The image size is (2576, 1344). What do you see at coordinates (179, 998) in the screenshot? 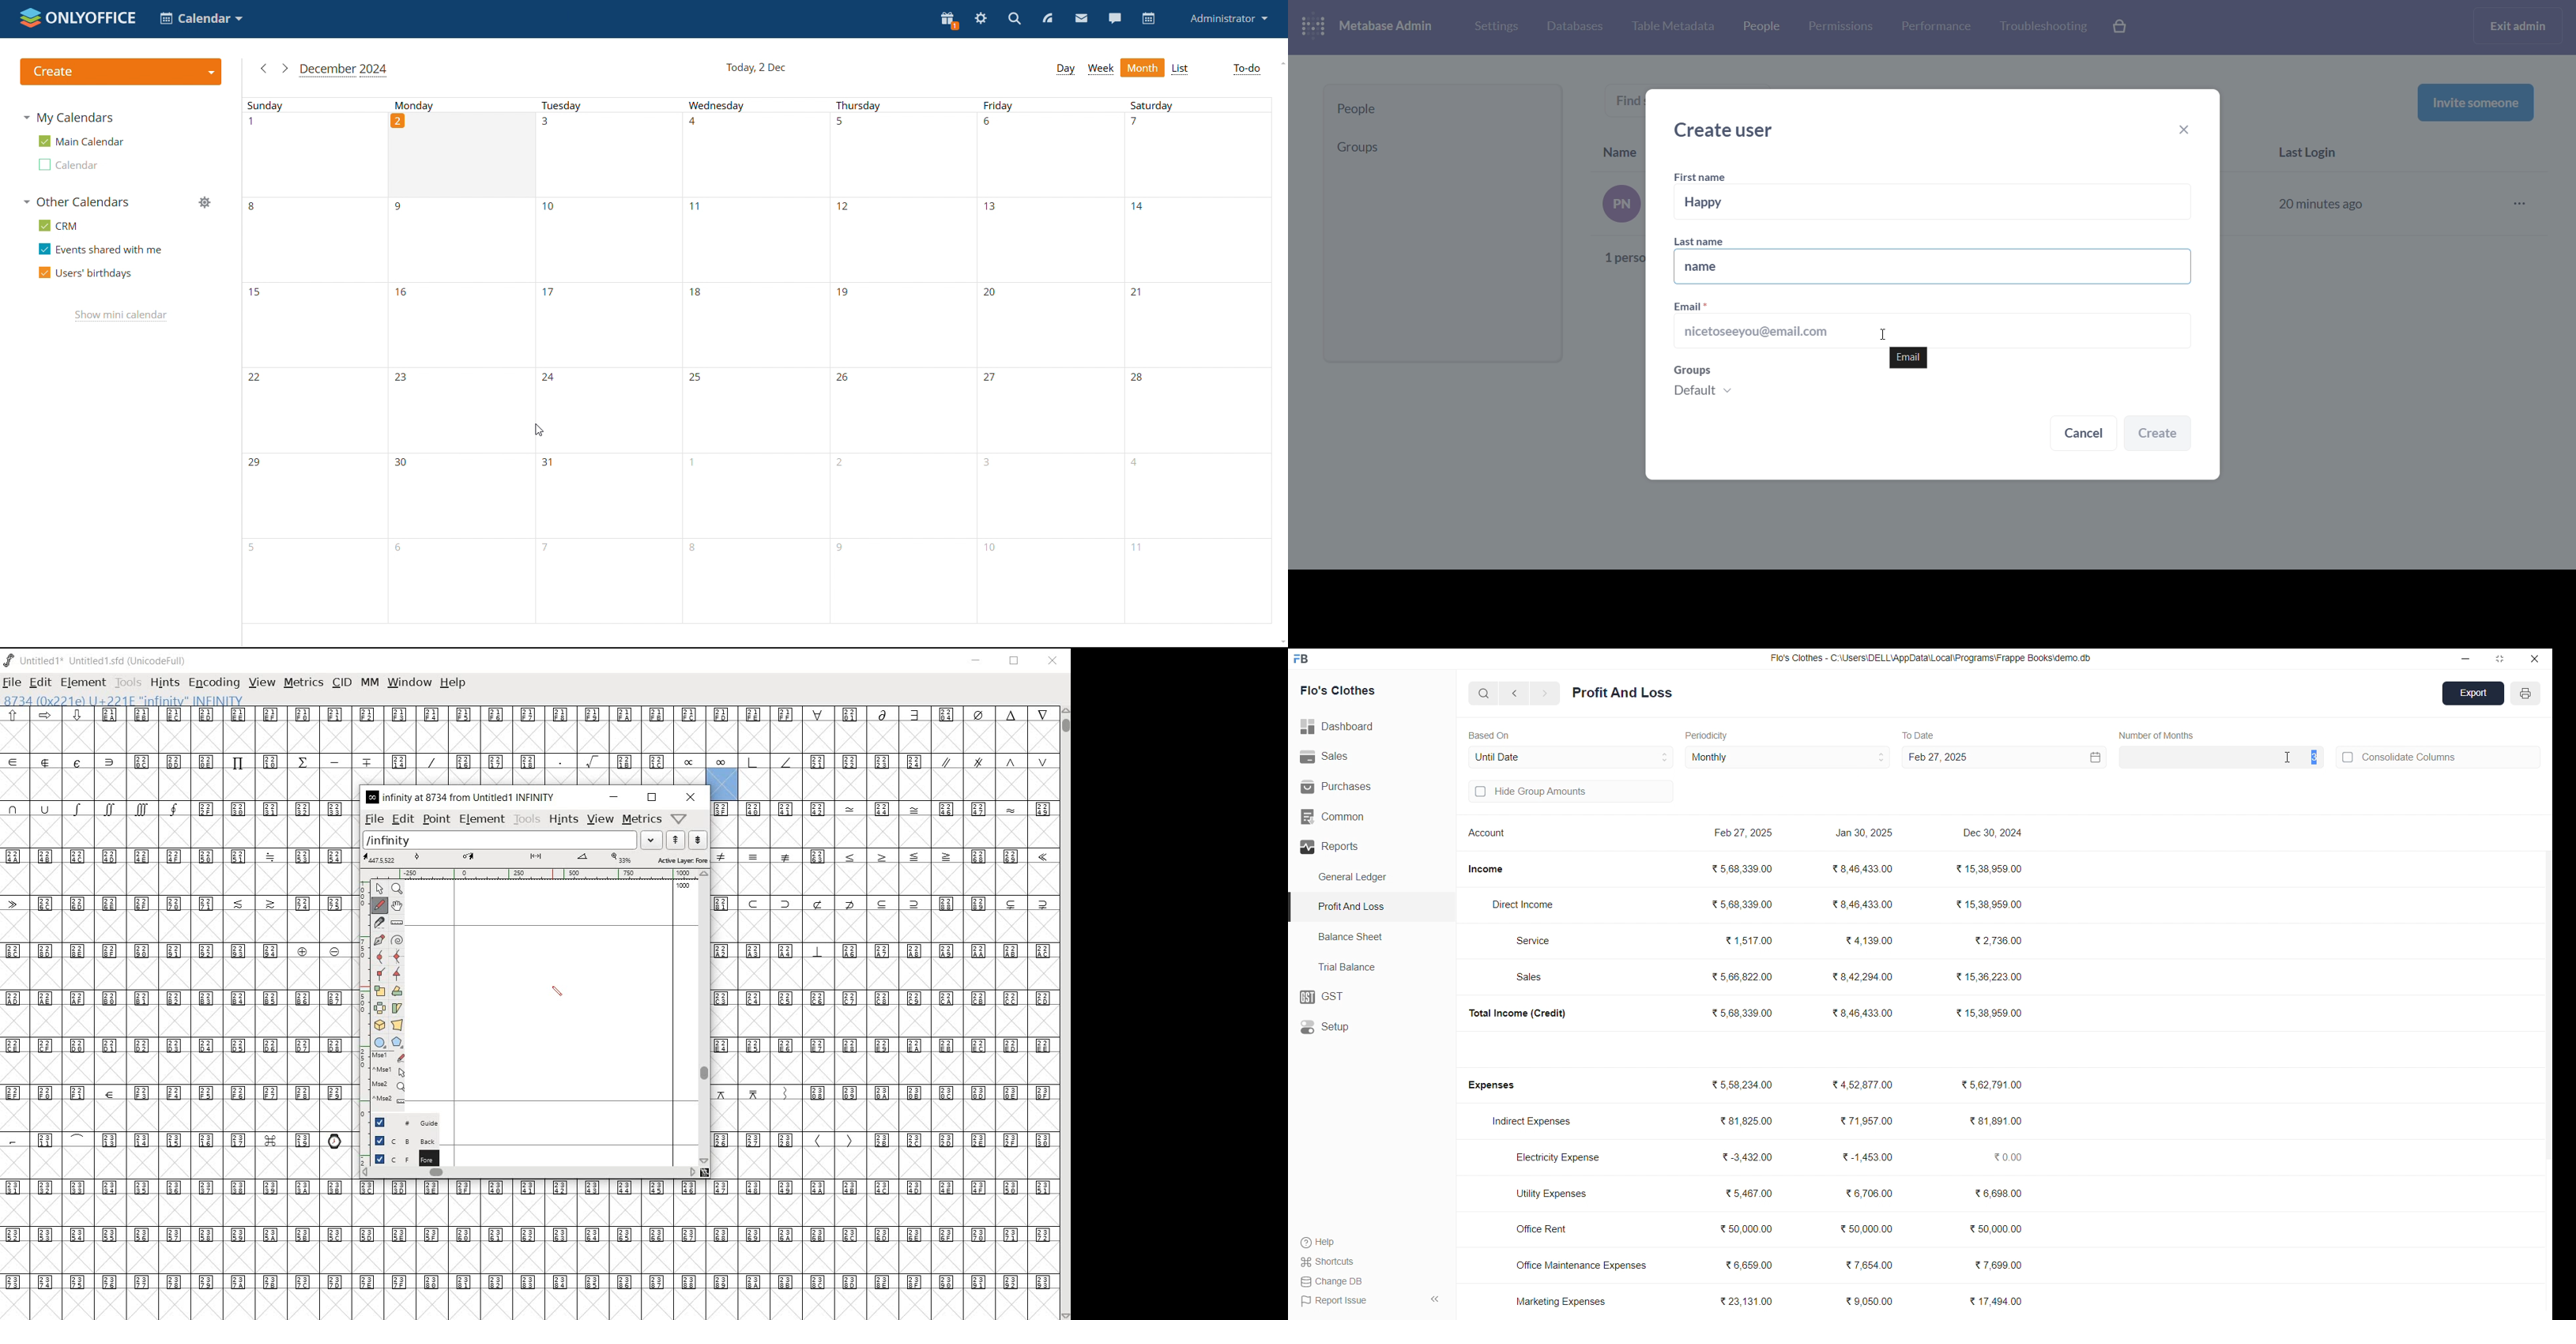
I see `Unicode code points` at bounding box center [179, 998].